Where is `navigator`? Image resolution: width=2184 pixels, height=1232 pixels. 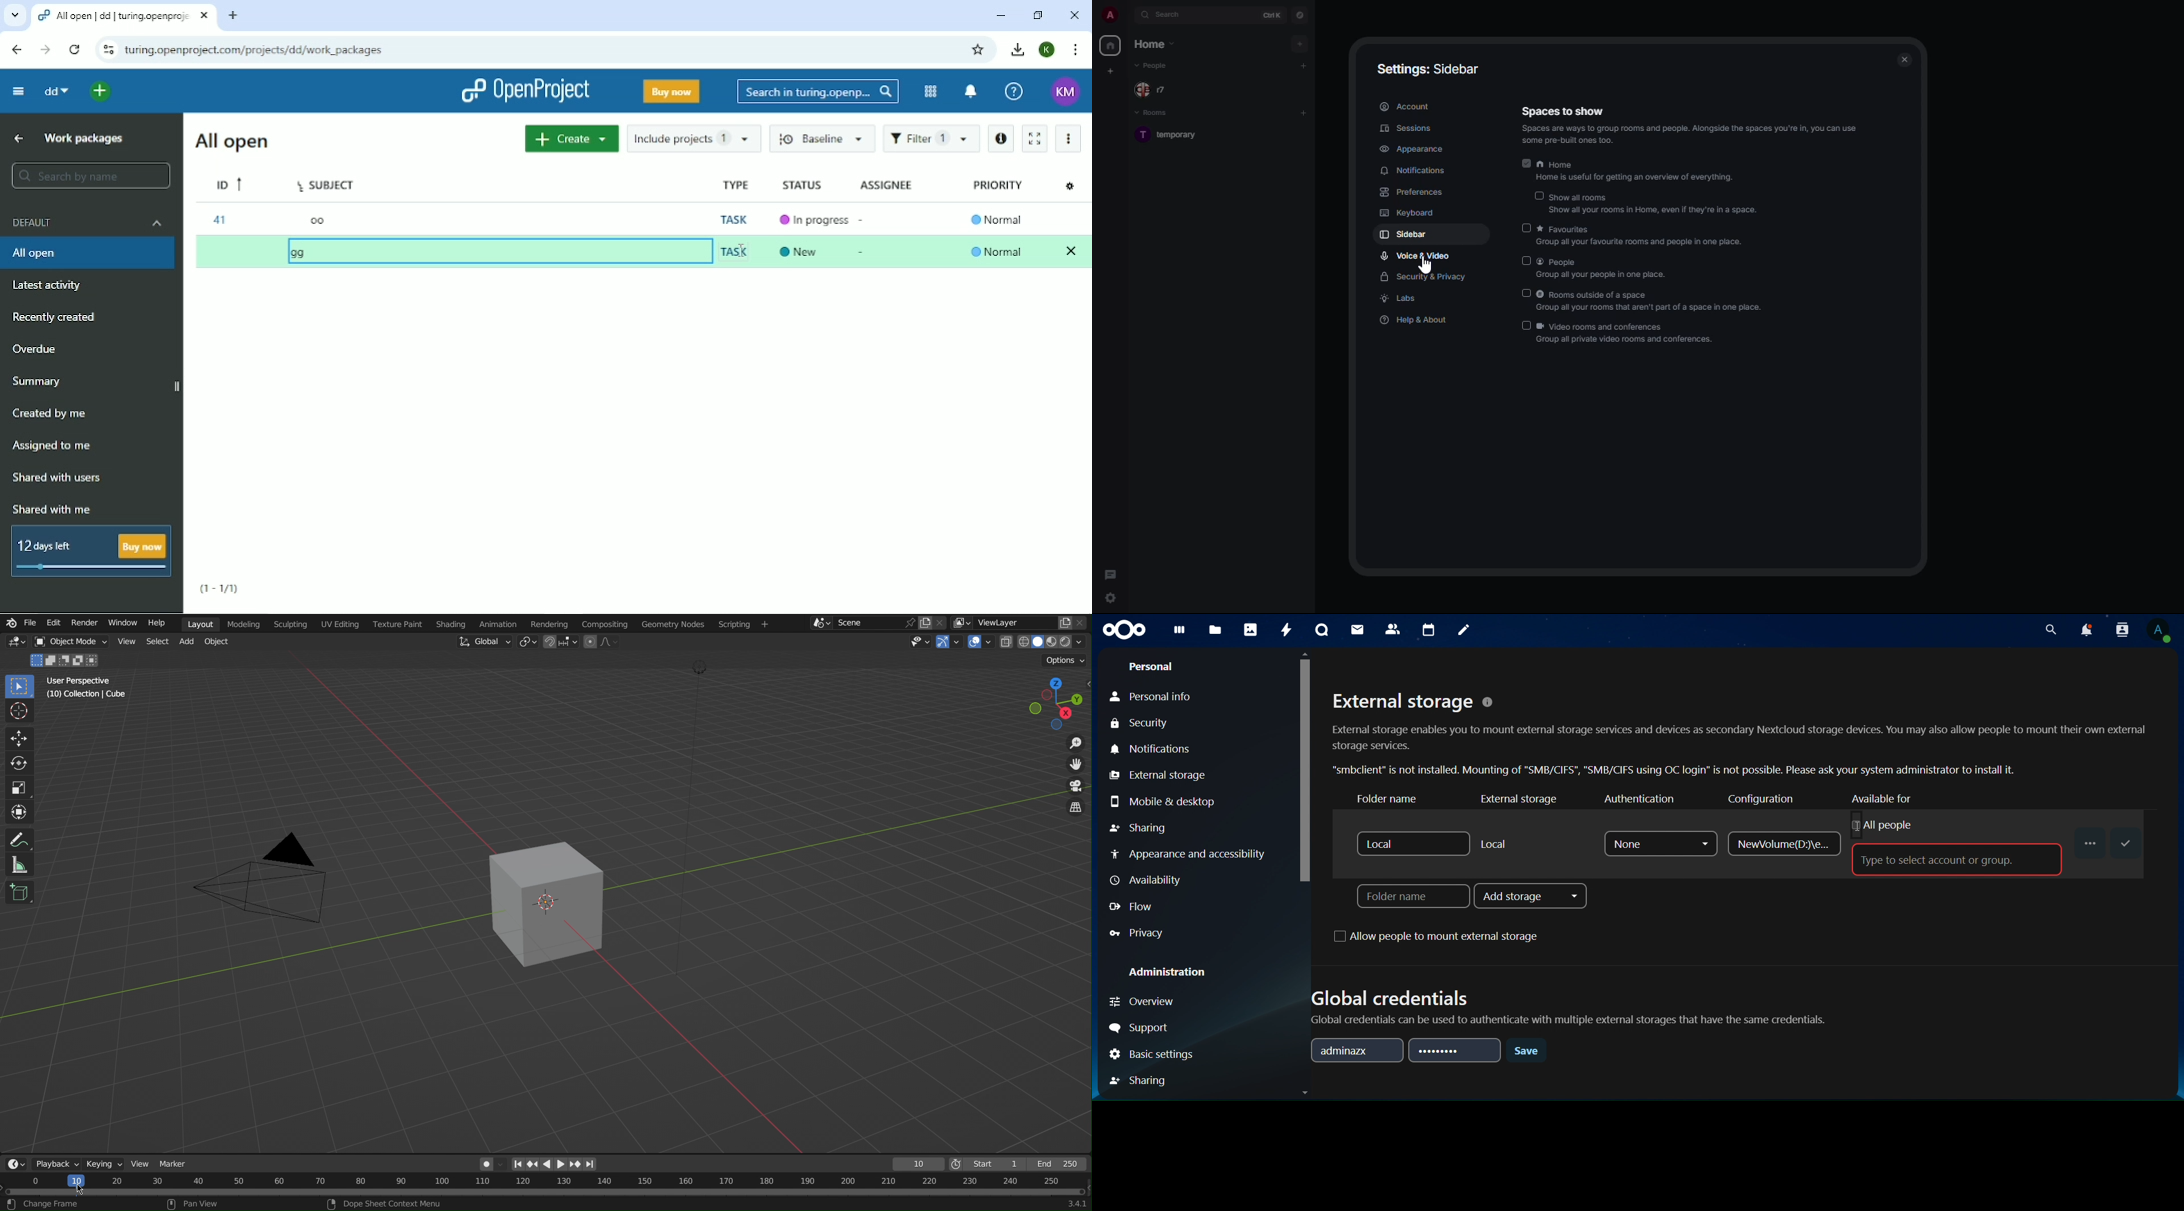
navigator is located at coordinates (1300, 15).